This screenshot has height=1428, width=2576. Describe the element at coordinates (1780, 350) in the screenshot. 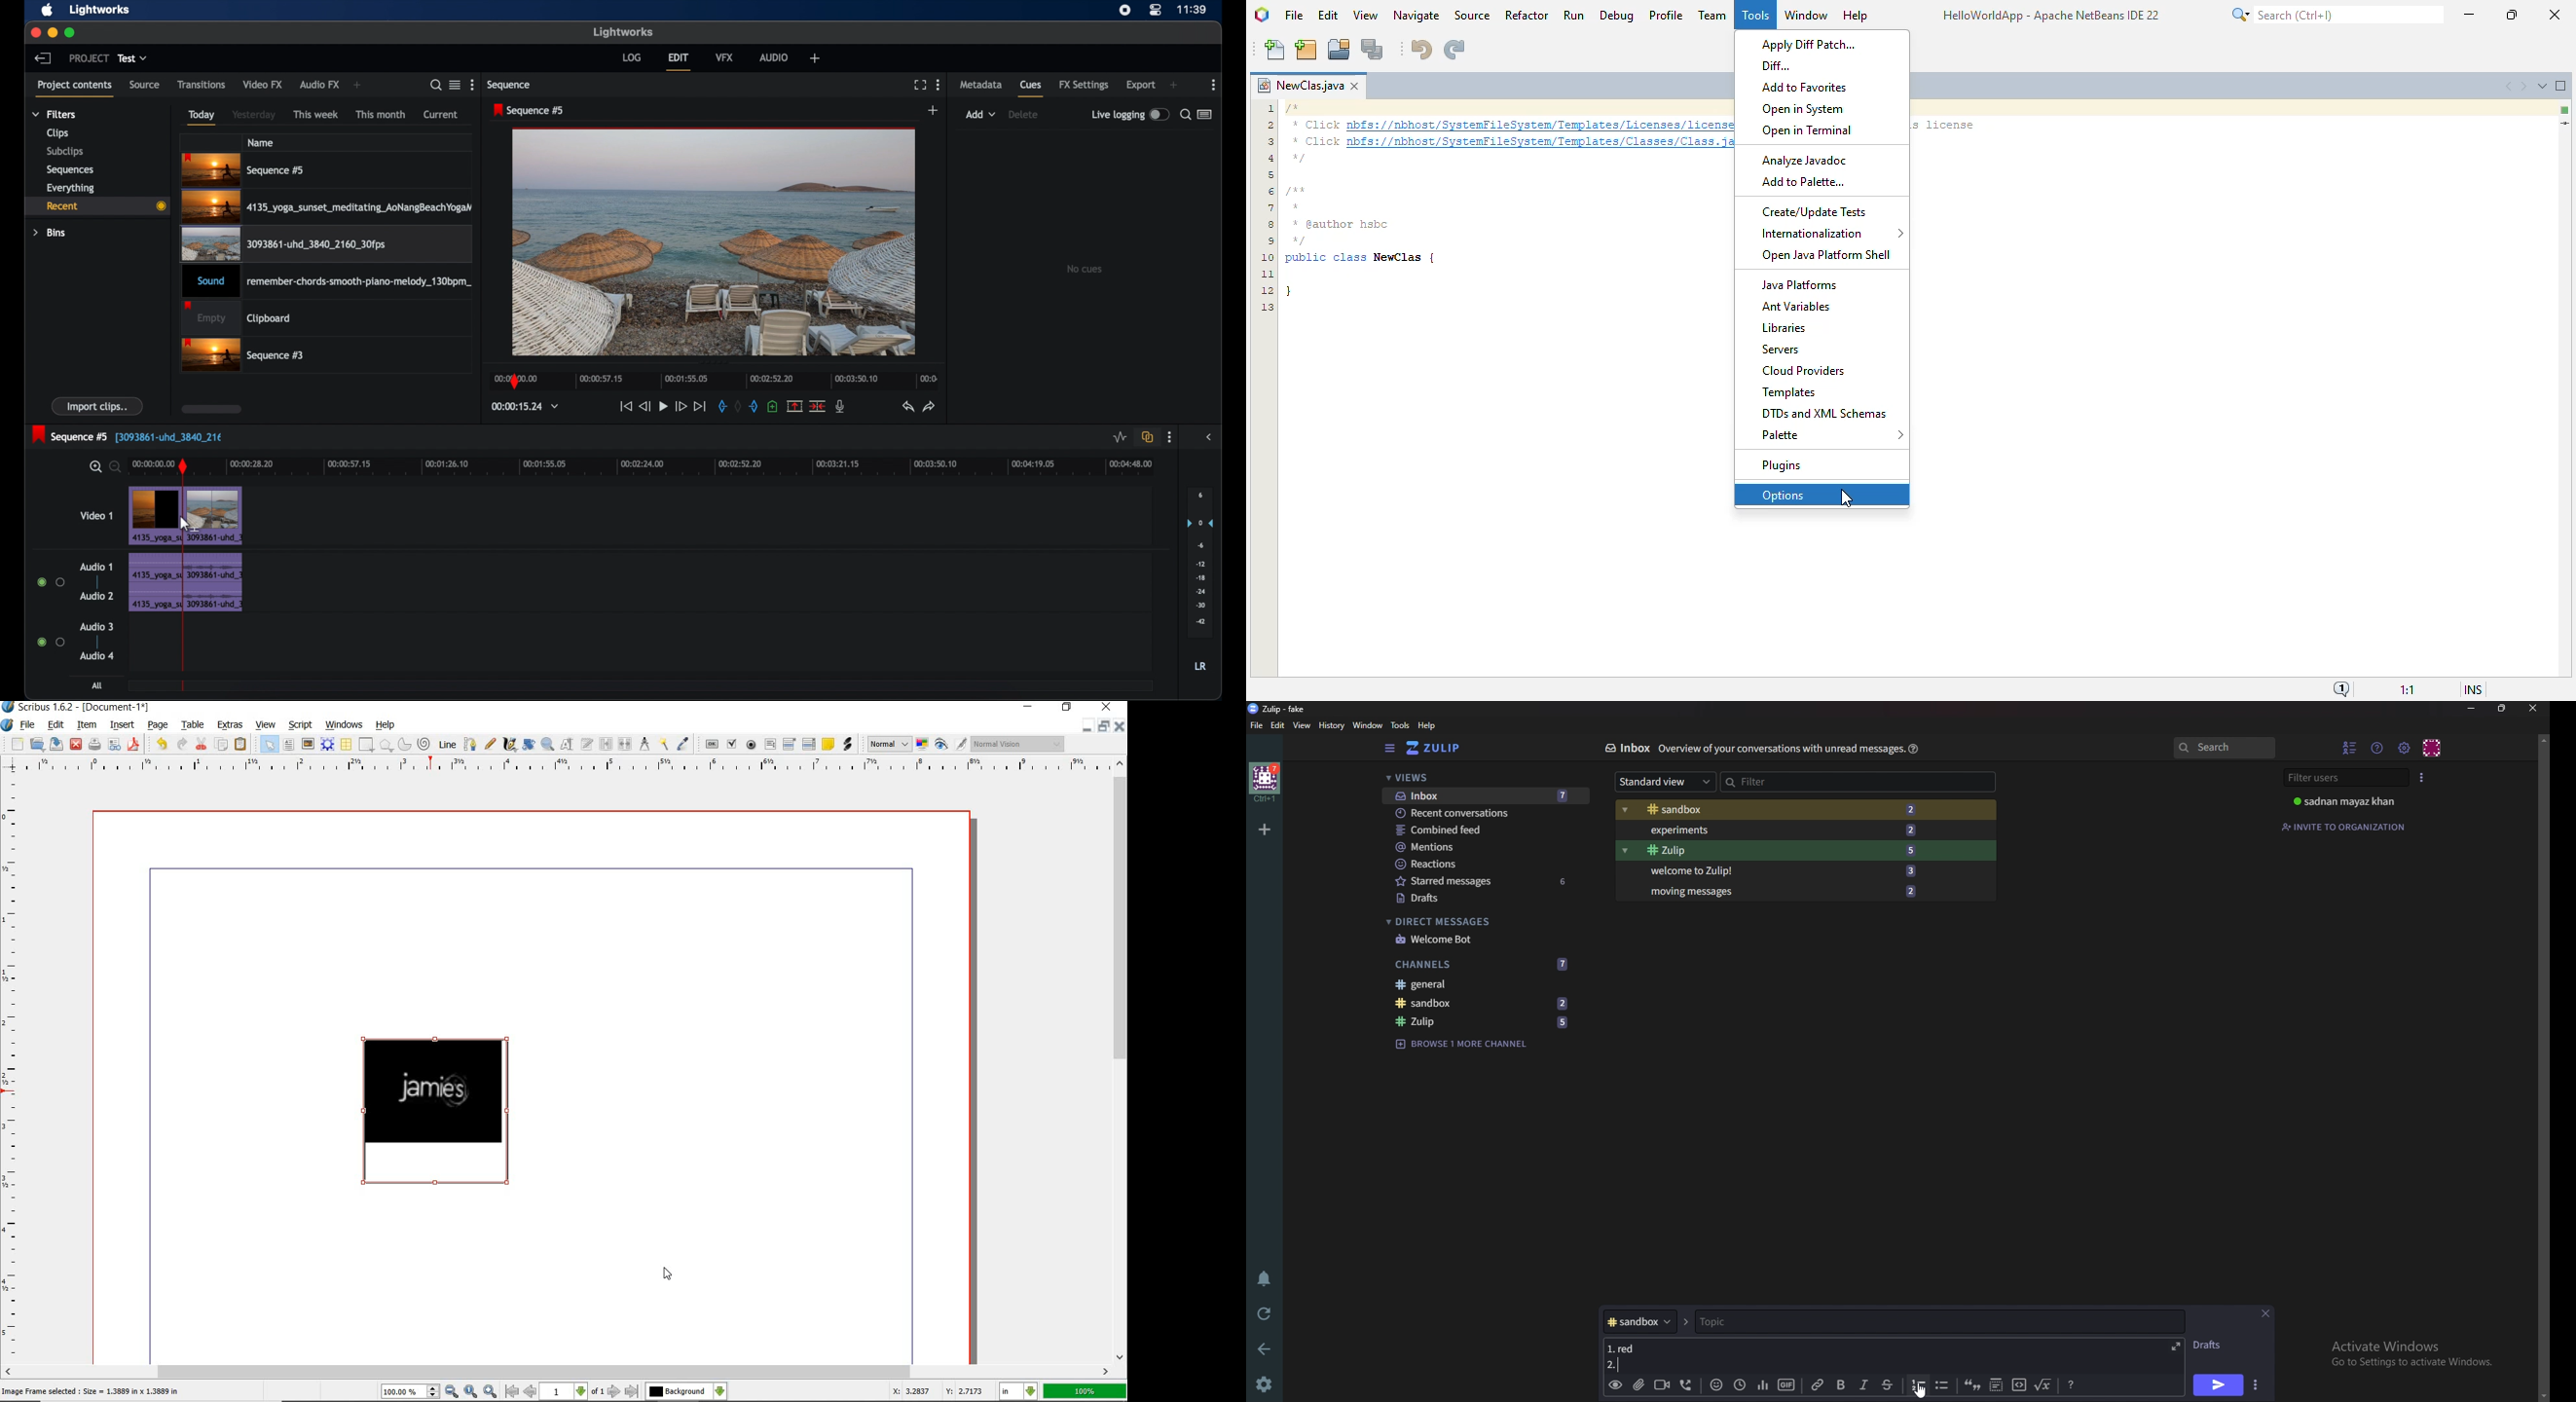

I see `servers` at that location.